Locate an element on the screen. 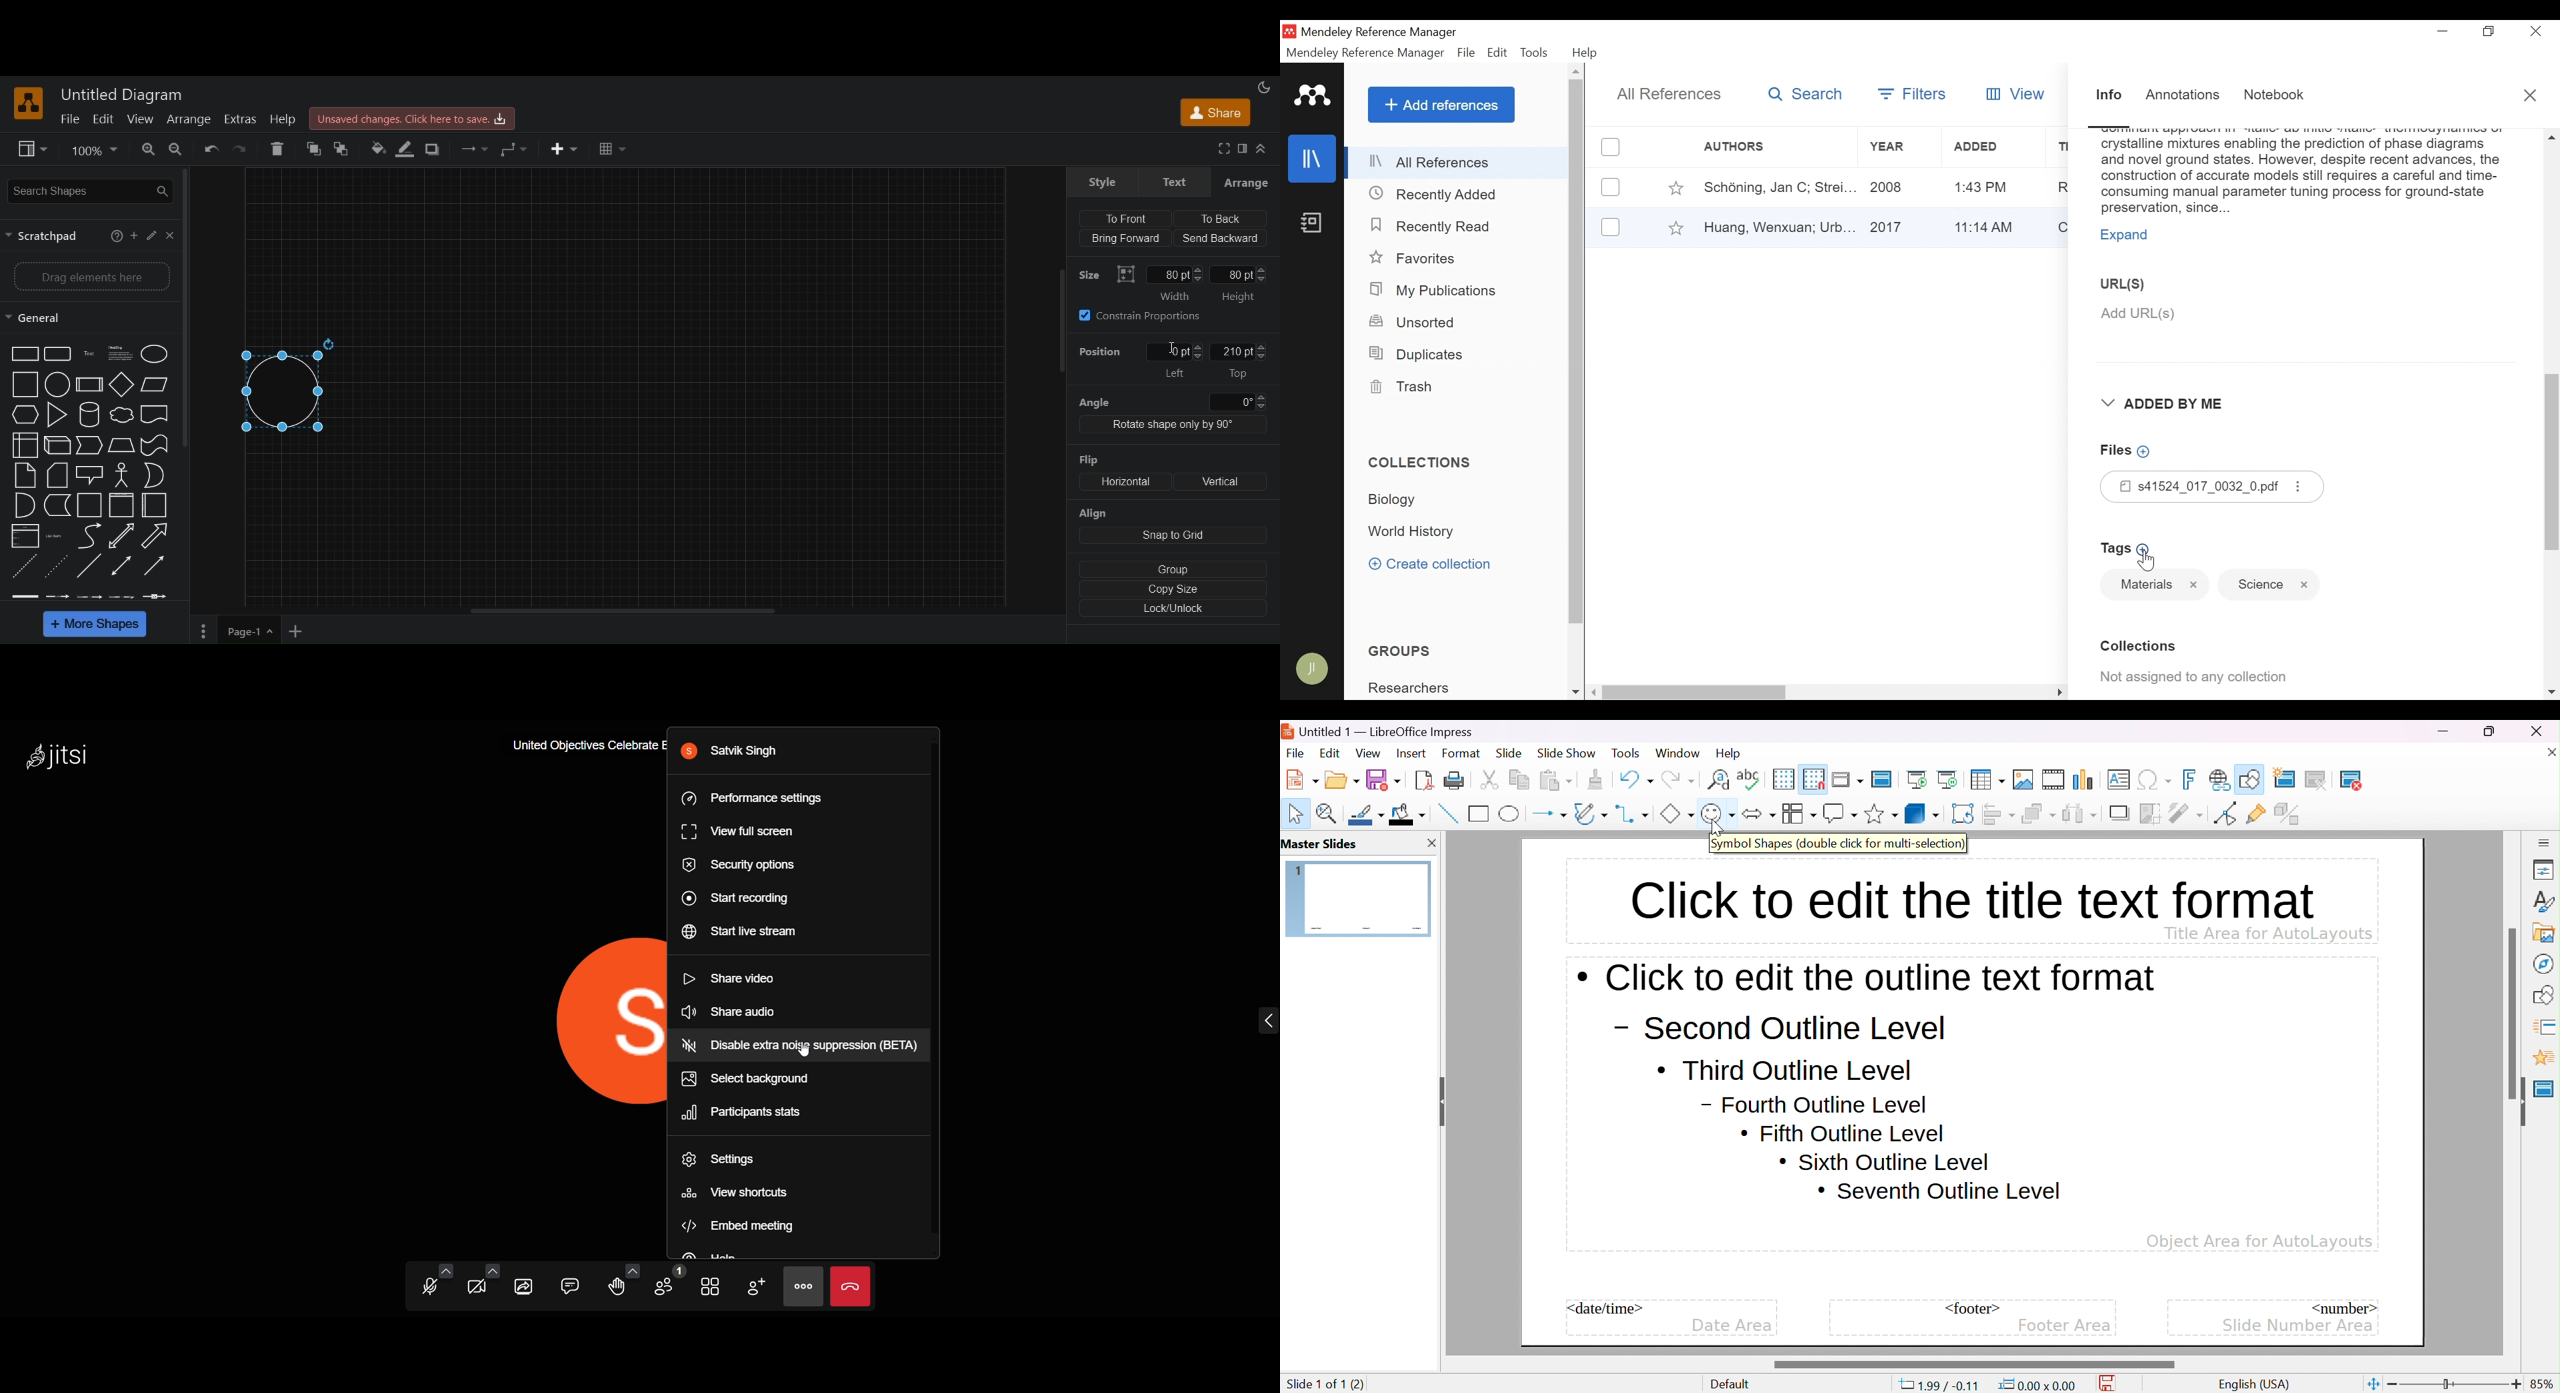  file is located at coordinates (1295, 753).